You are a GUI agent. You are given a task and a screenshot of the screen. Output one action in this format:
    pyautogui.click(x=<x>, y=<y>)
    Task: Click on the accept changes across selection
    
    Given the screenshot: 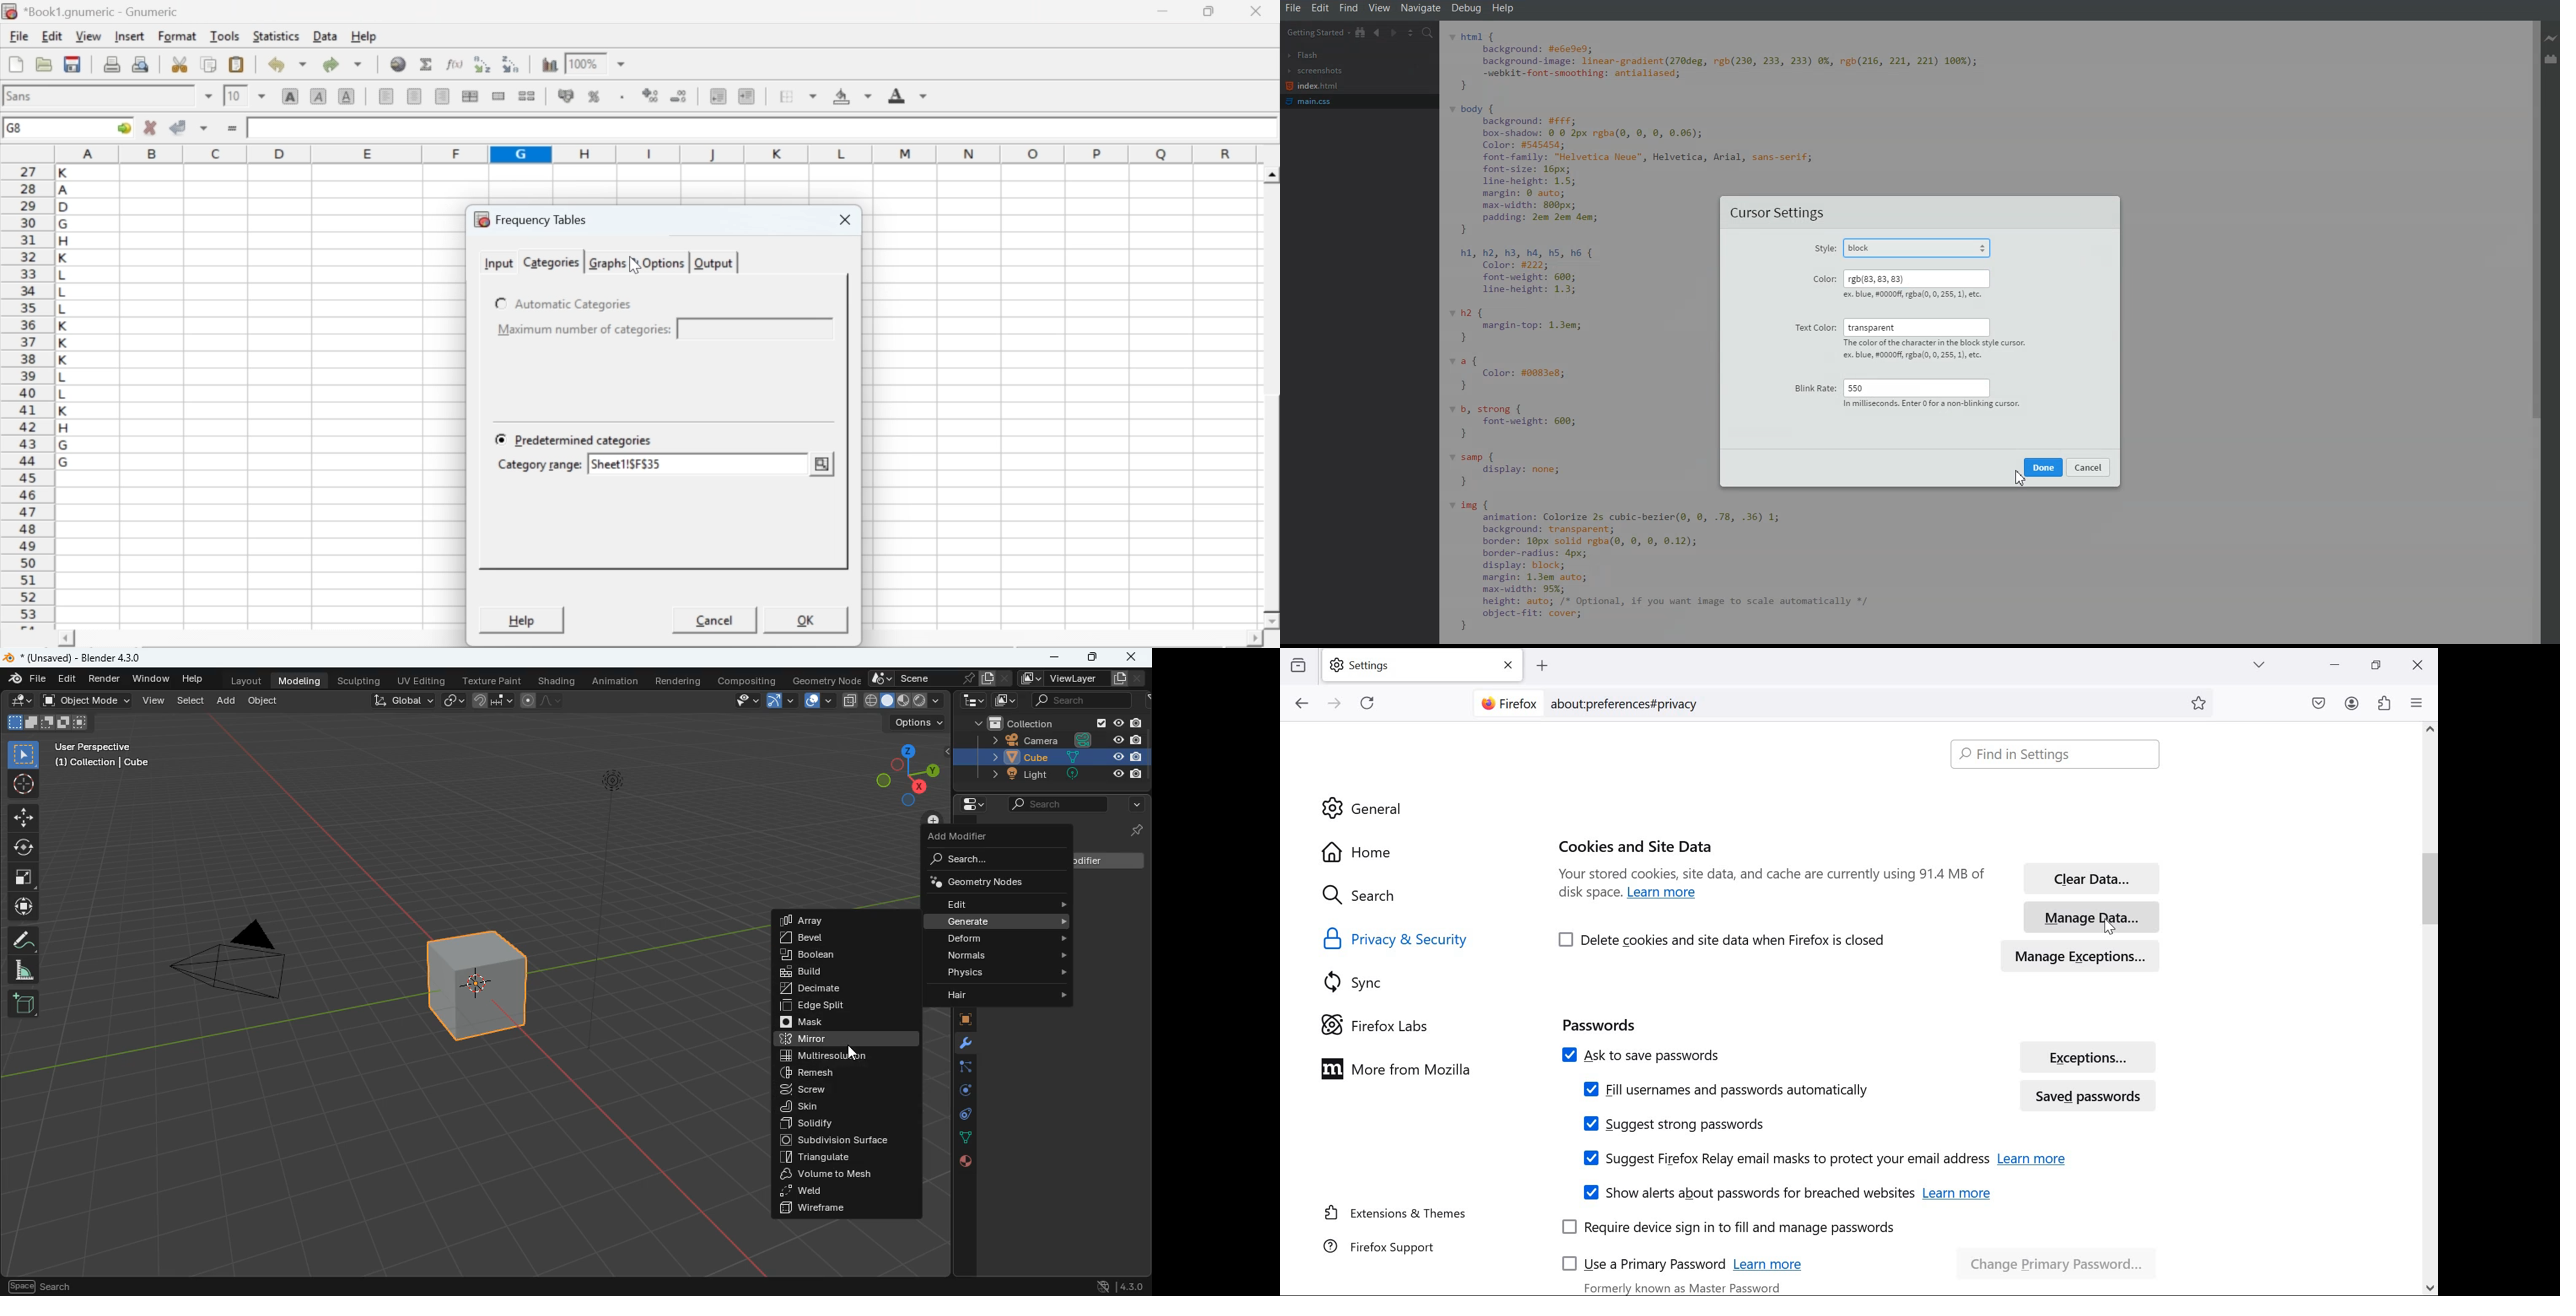 What is the action you would take?
    pyautogui.click(x=203, y=127)
    